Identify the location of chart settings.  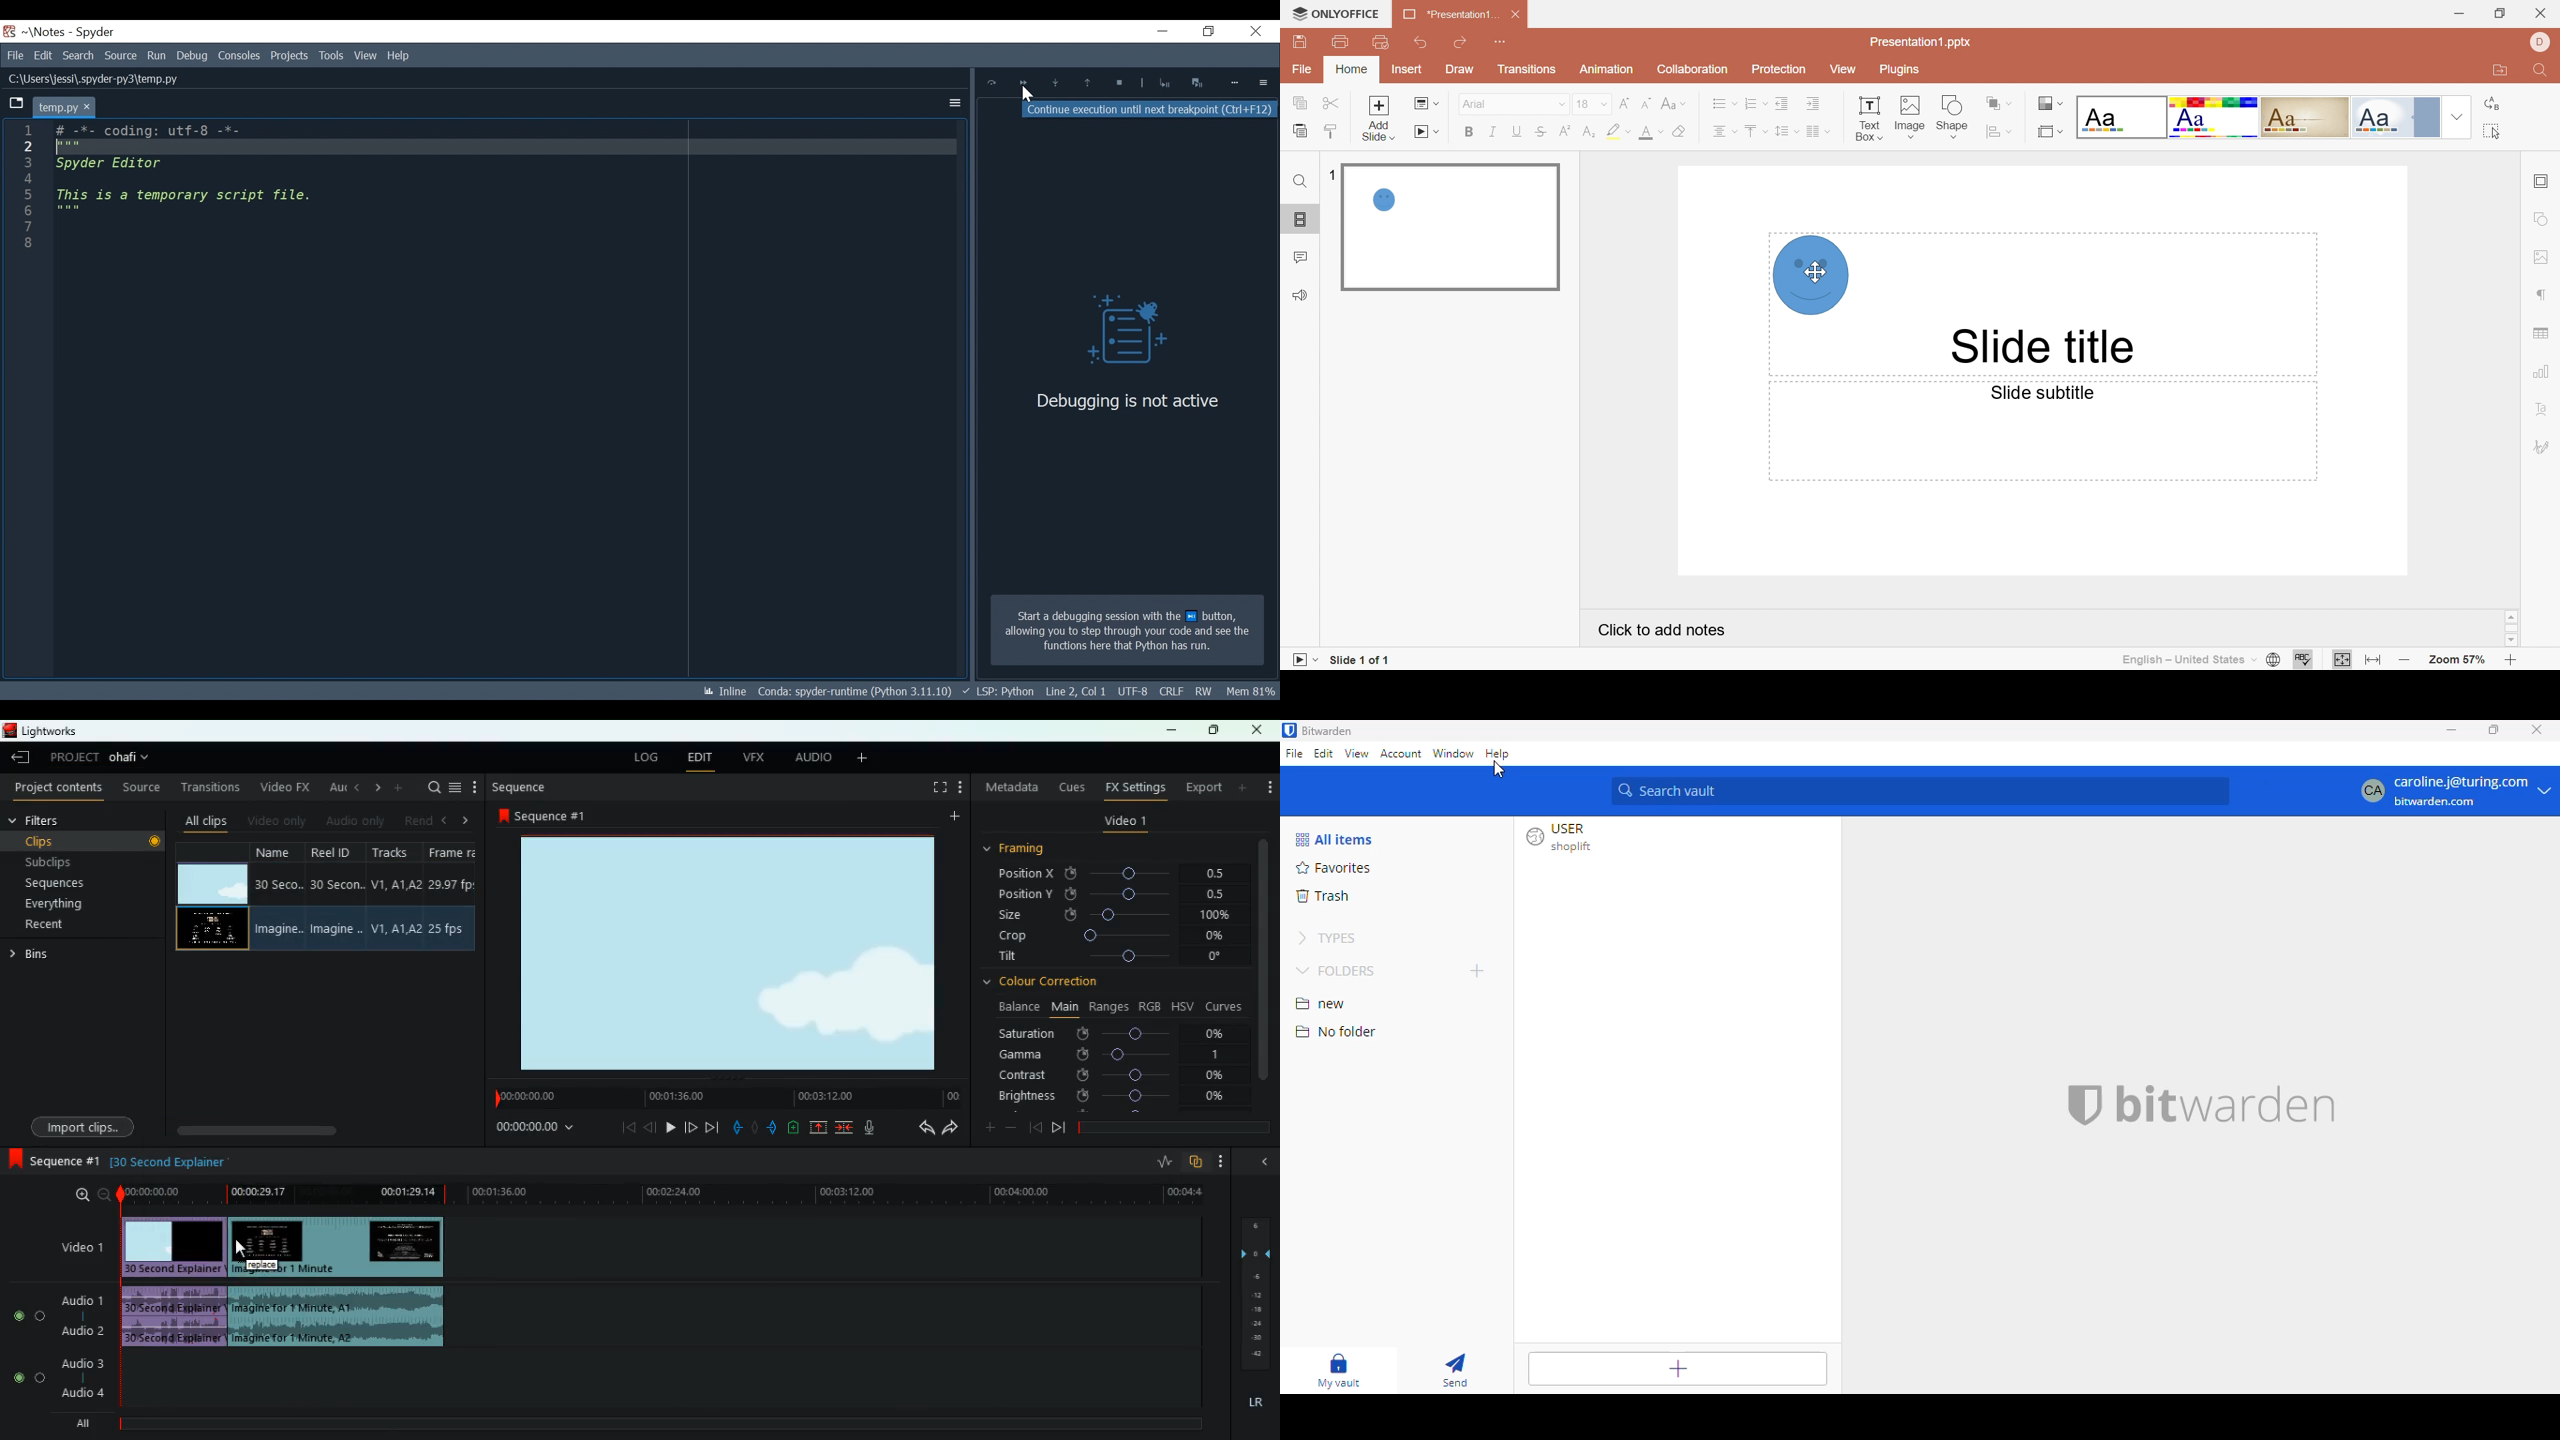
(2544, 372).